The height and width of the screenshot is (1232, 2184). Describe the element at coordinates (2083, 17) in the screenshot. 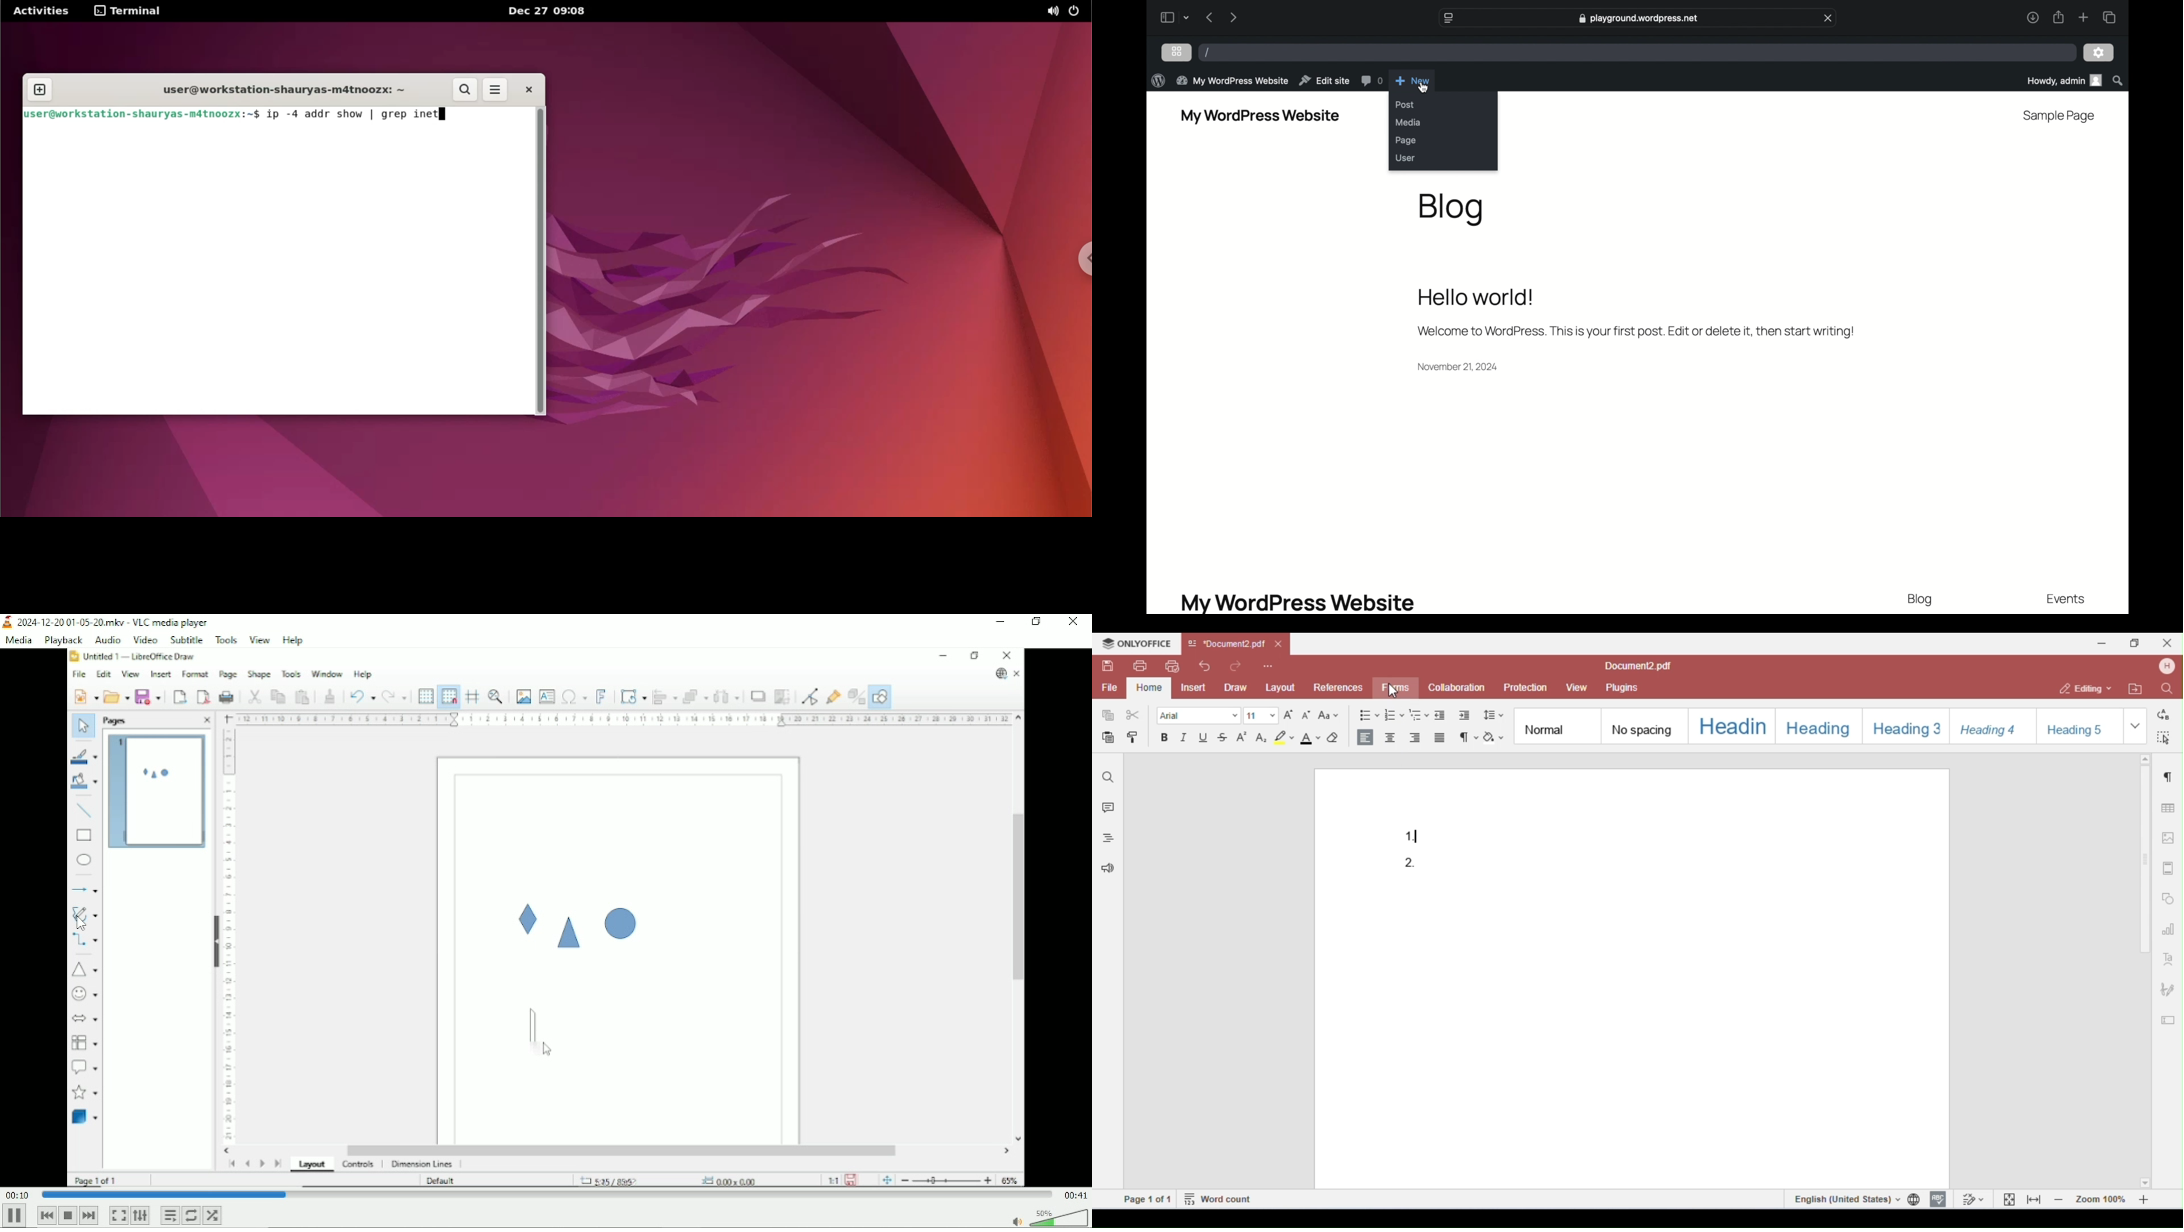

I see `new tab` at that location.